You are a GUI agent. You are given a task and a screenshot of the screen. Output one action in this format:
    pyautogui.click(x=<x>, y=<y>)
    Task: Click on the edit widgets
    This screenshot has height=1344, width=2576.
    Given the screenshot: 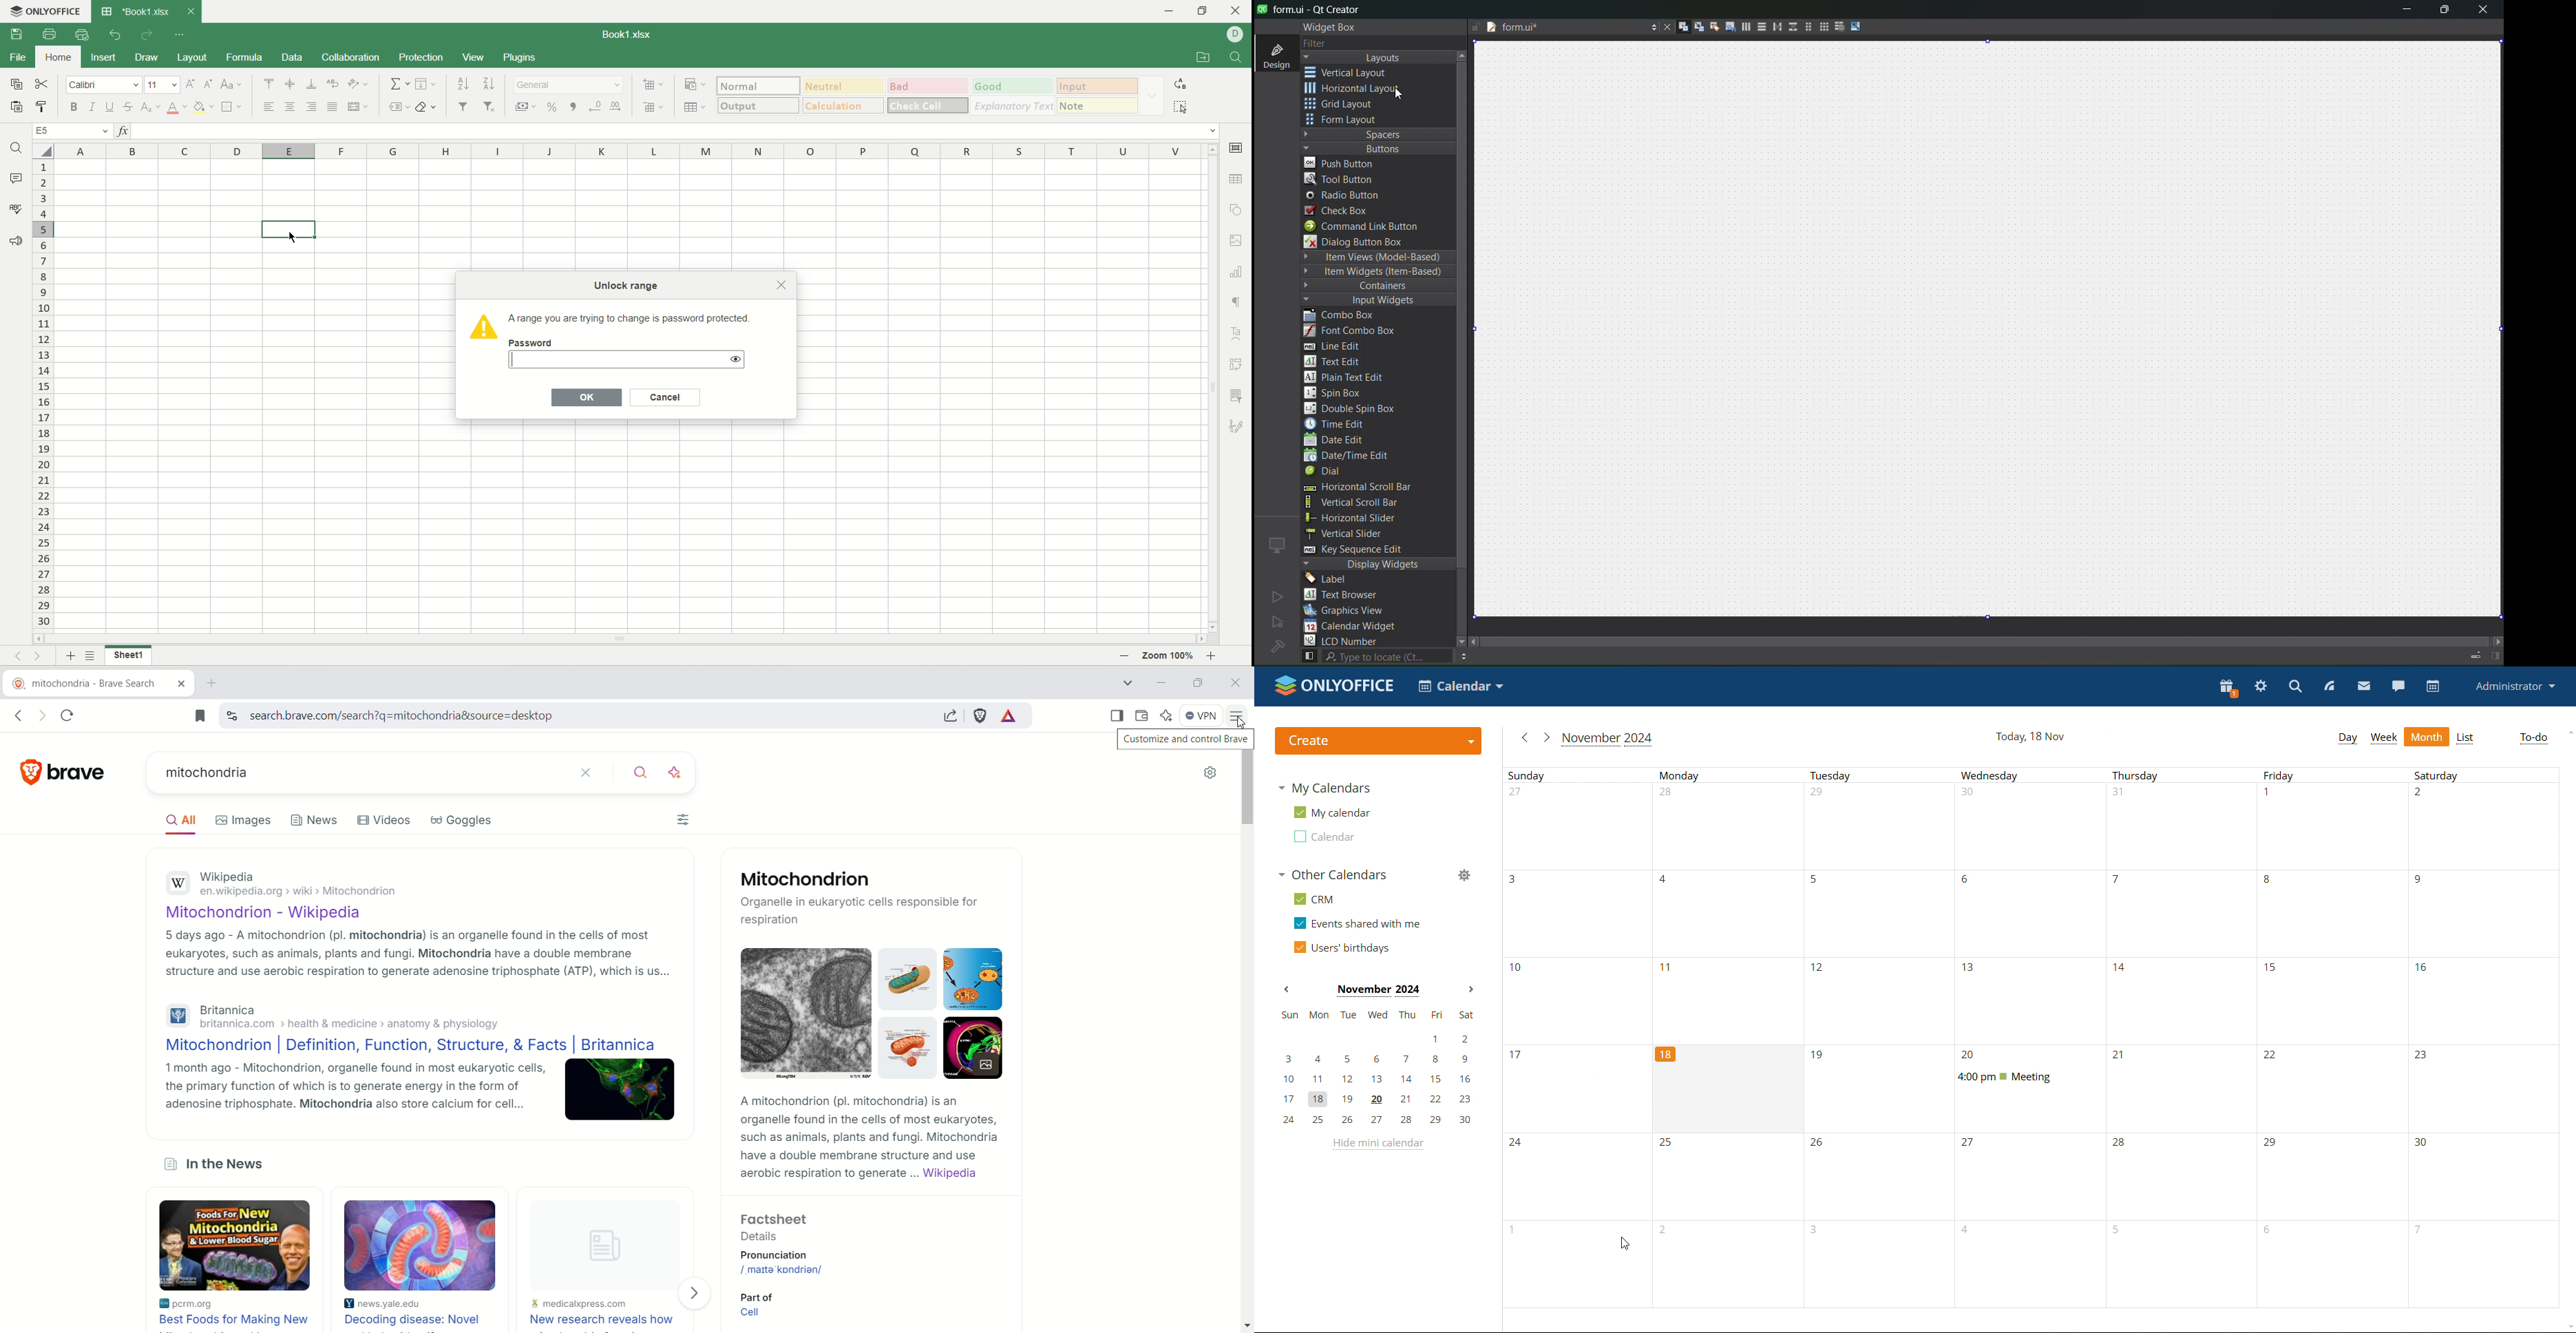 What is the action you would take?
    pyautogui.click(x=1678, y=27)
    